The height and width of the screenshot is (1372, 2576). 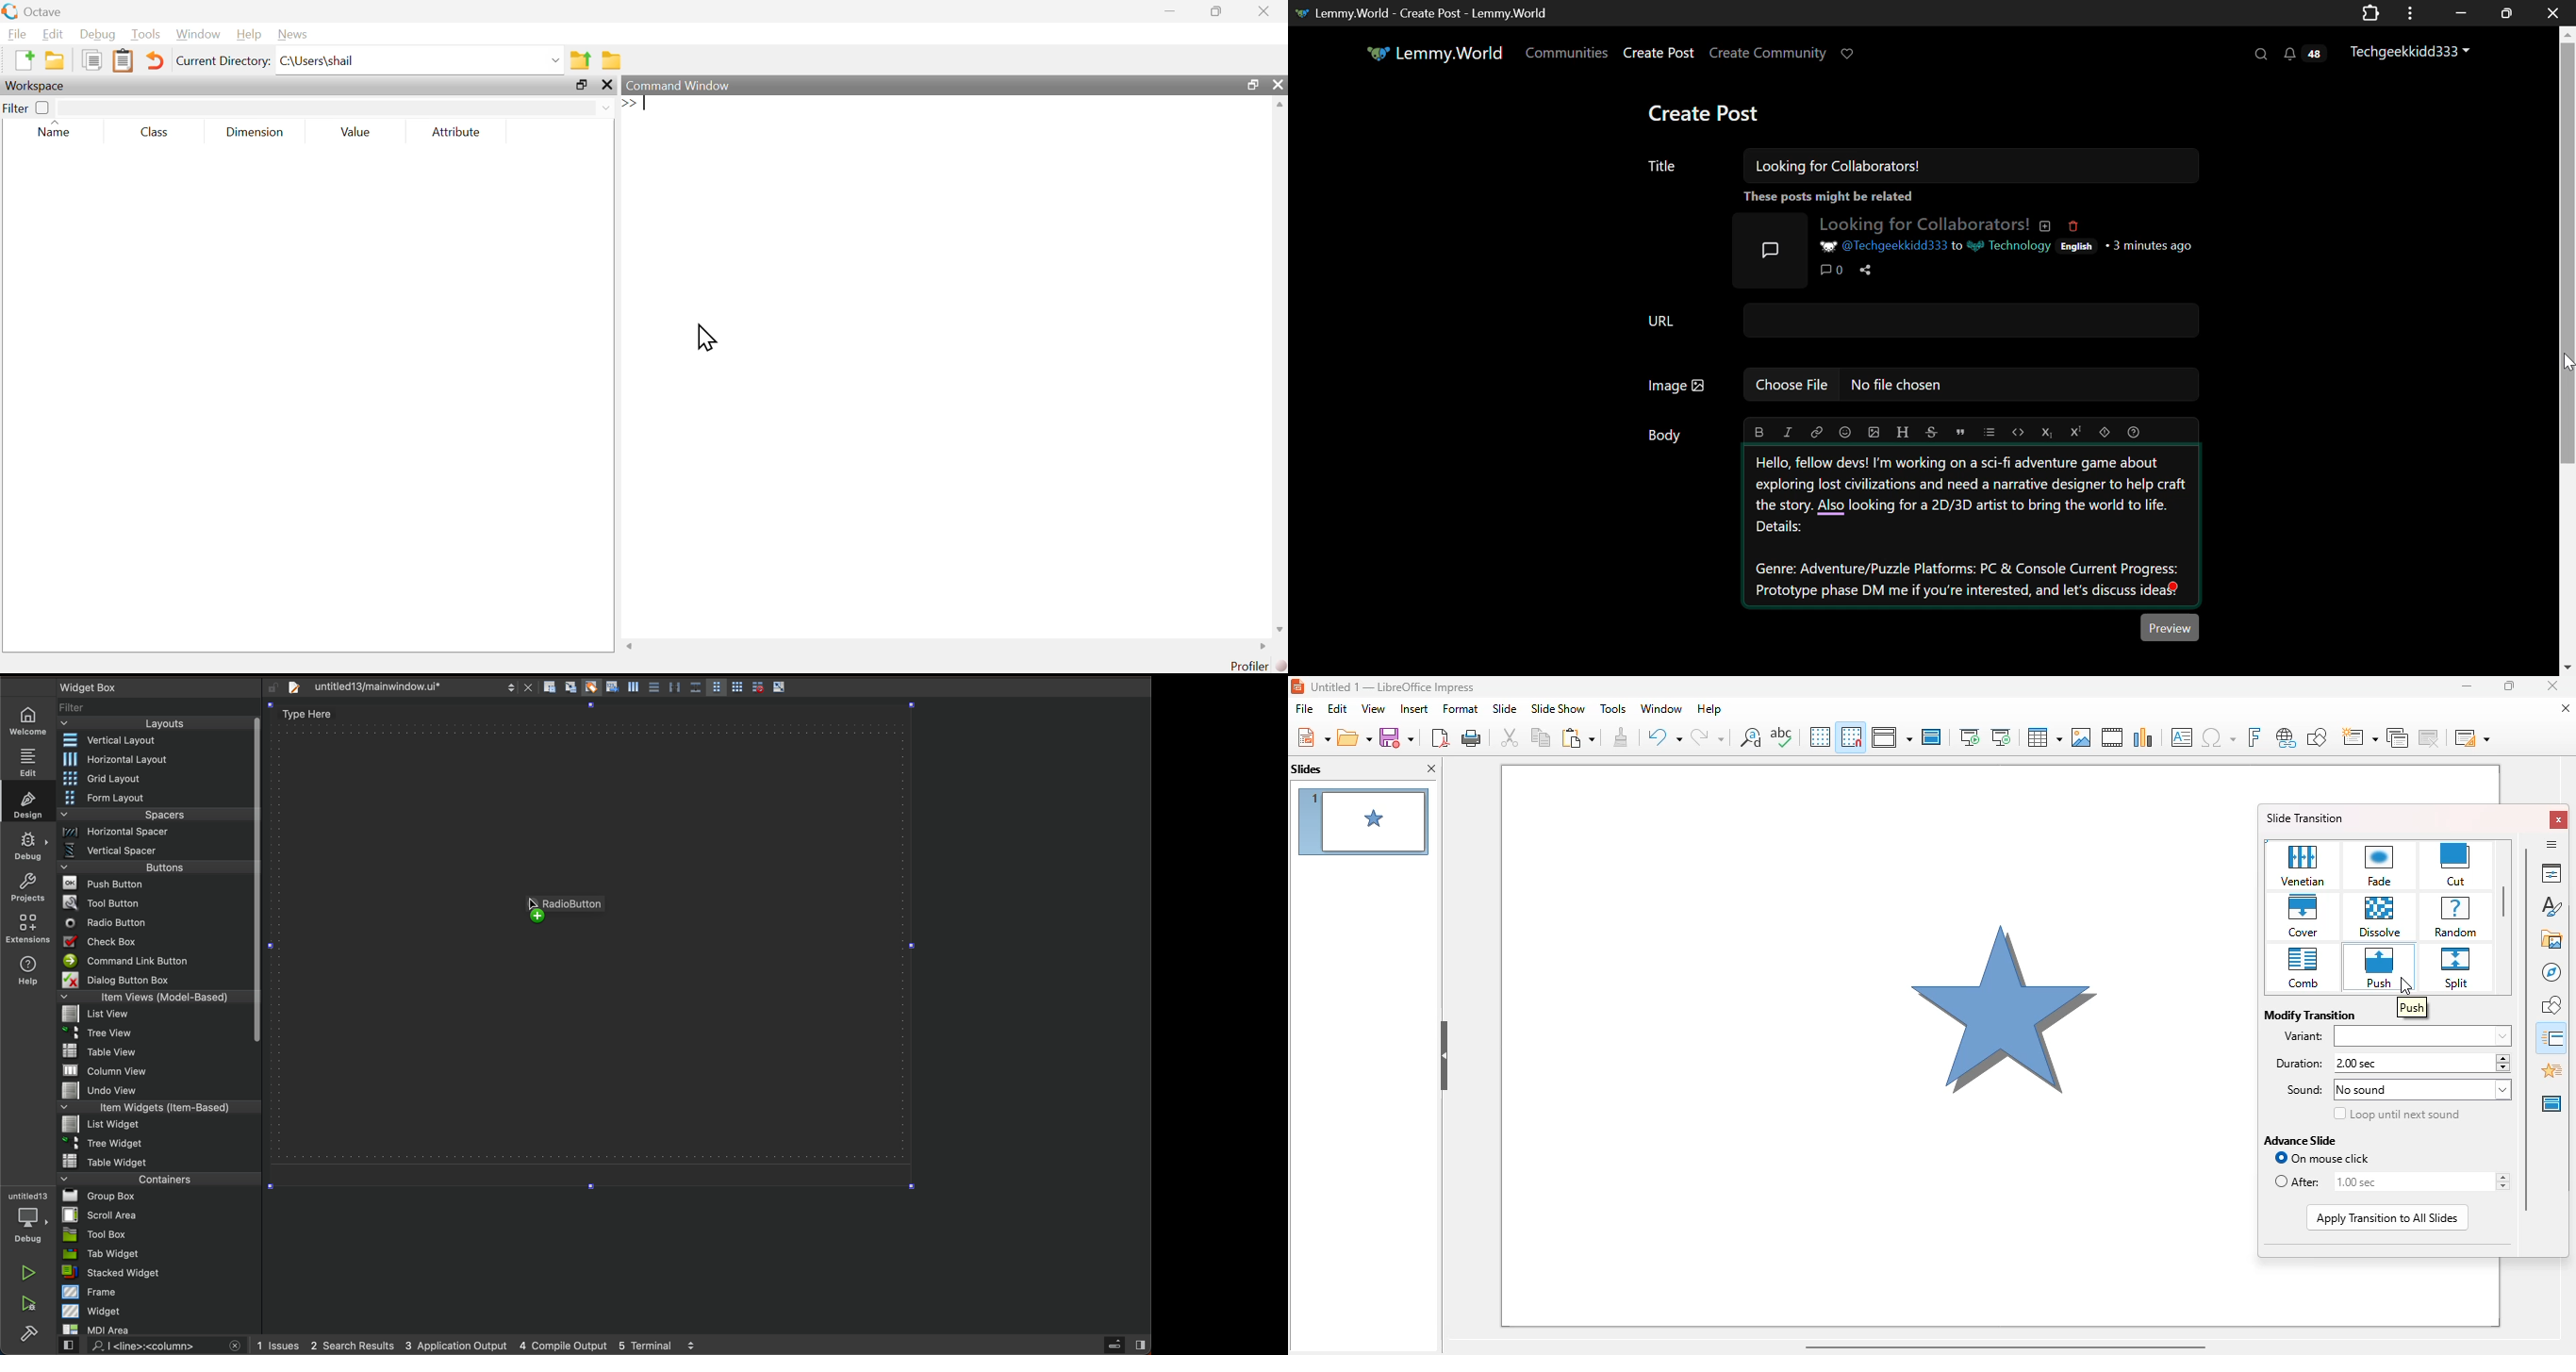 What do you see at coordinates (1864, 270) in the screenshot?
I see `Share` at bounding box center [1864, 270].